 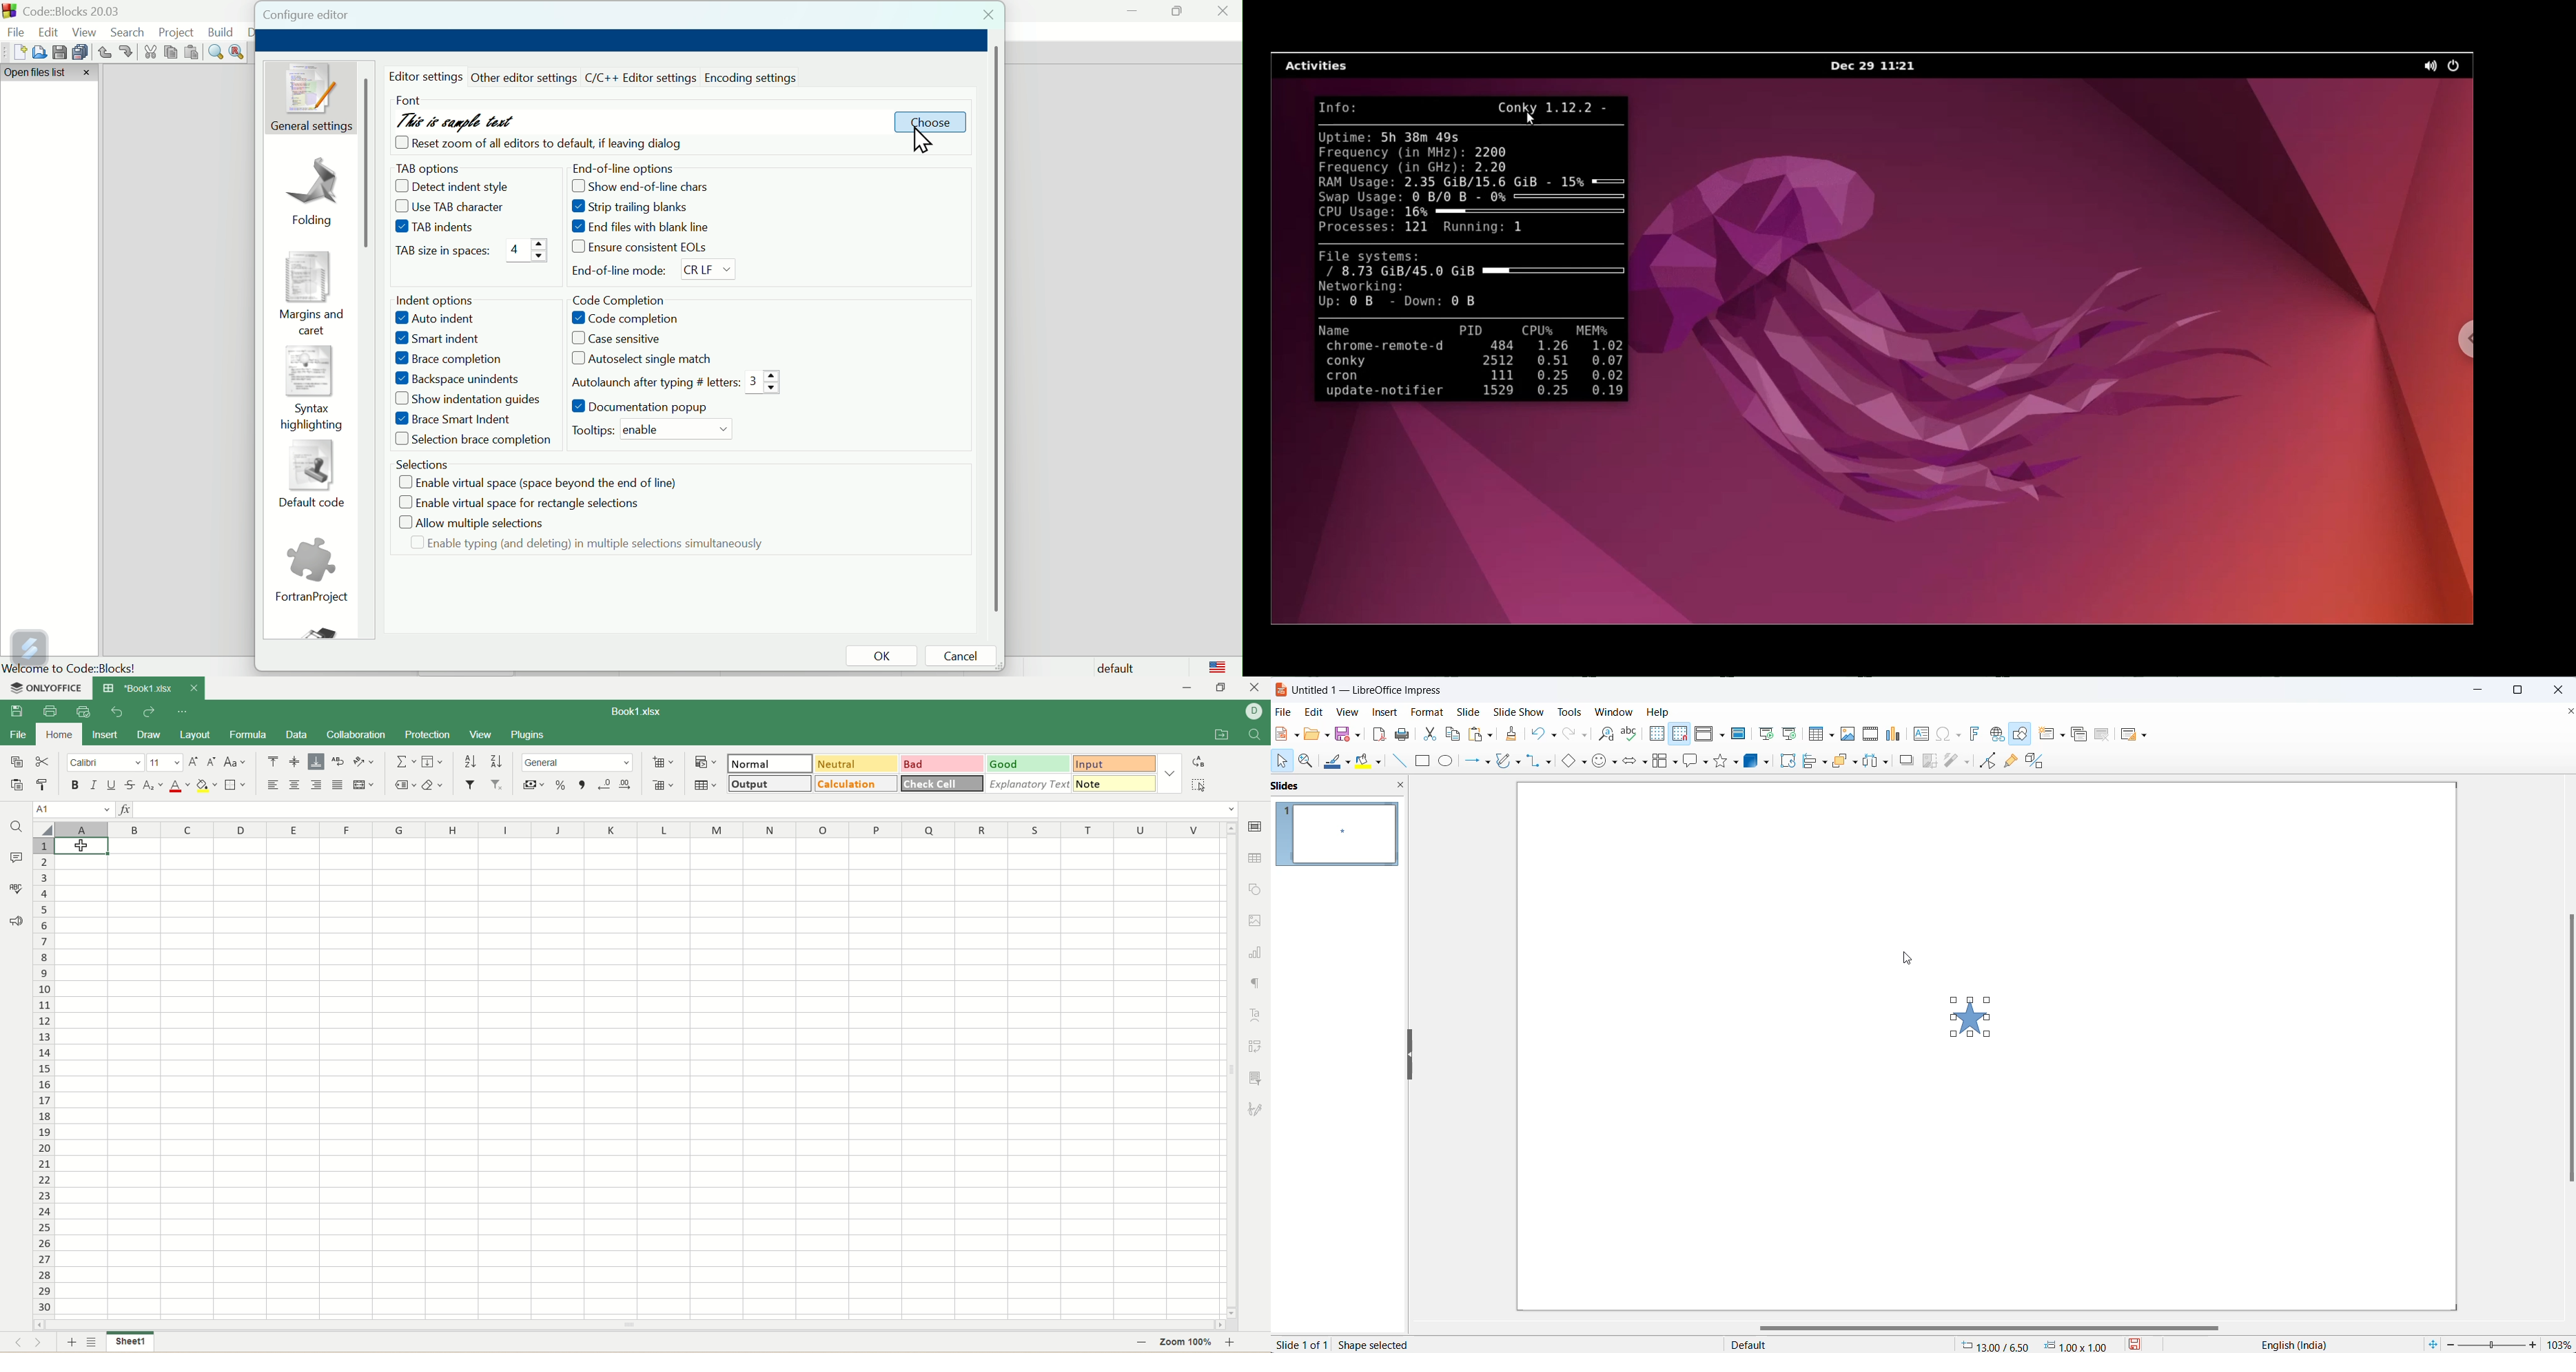 I want to click on username, so click(x=1255, y=712).